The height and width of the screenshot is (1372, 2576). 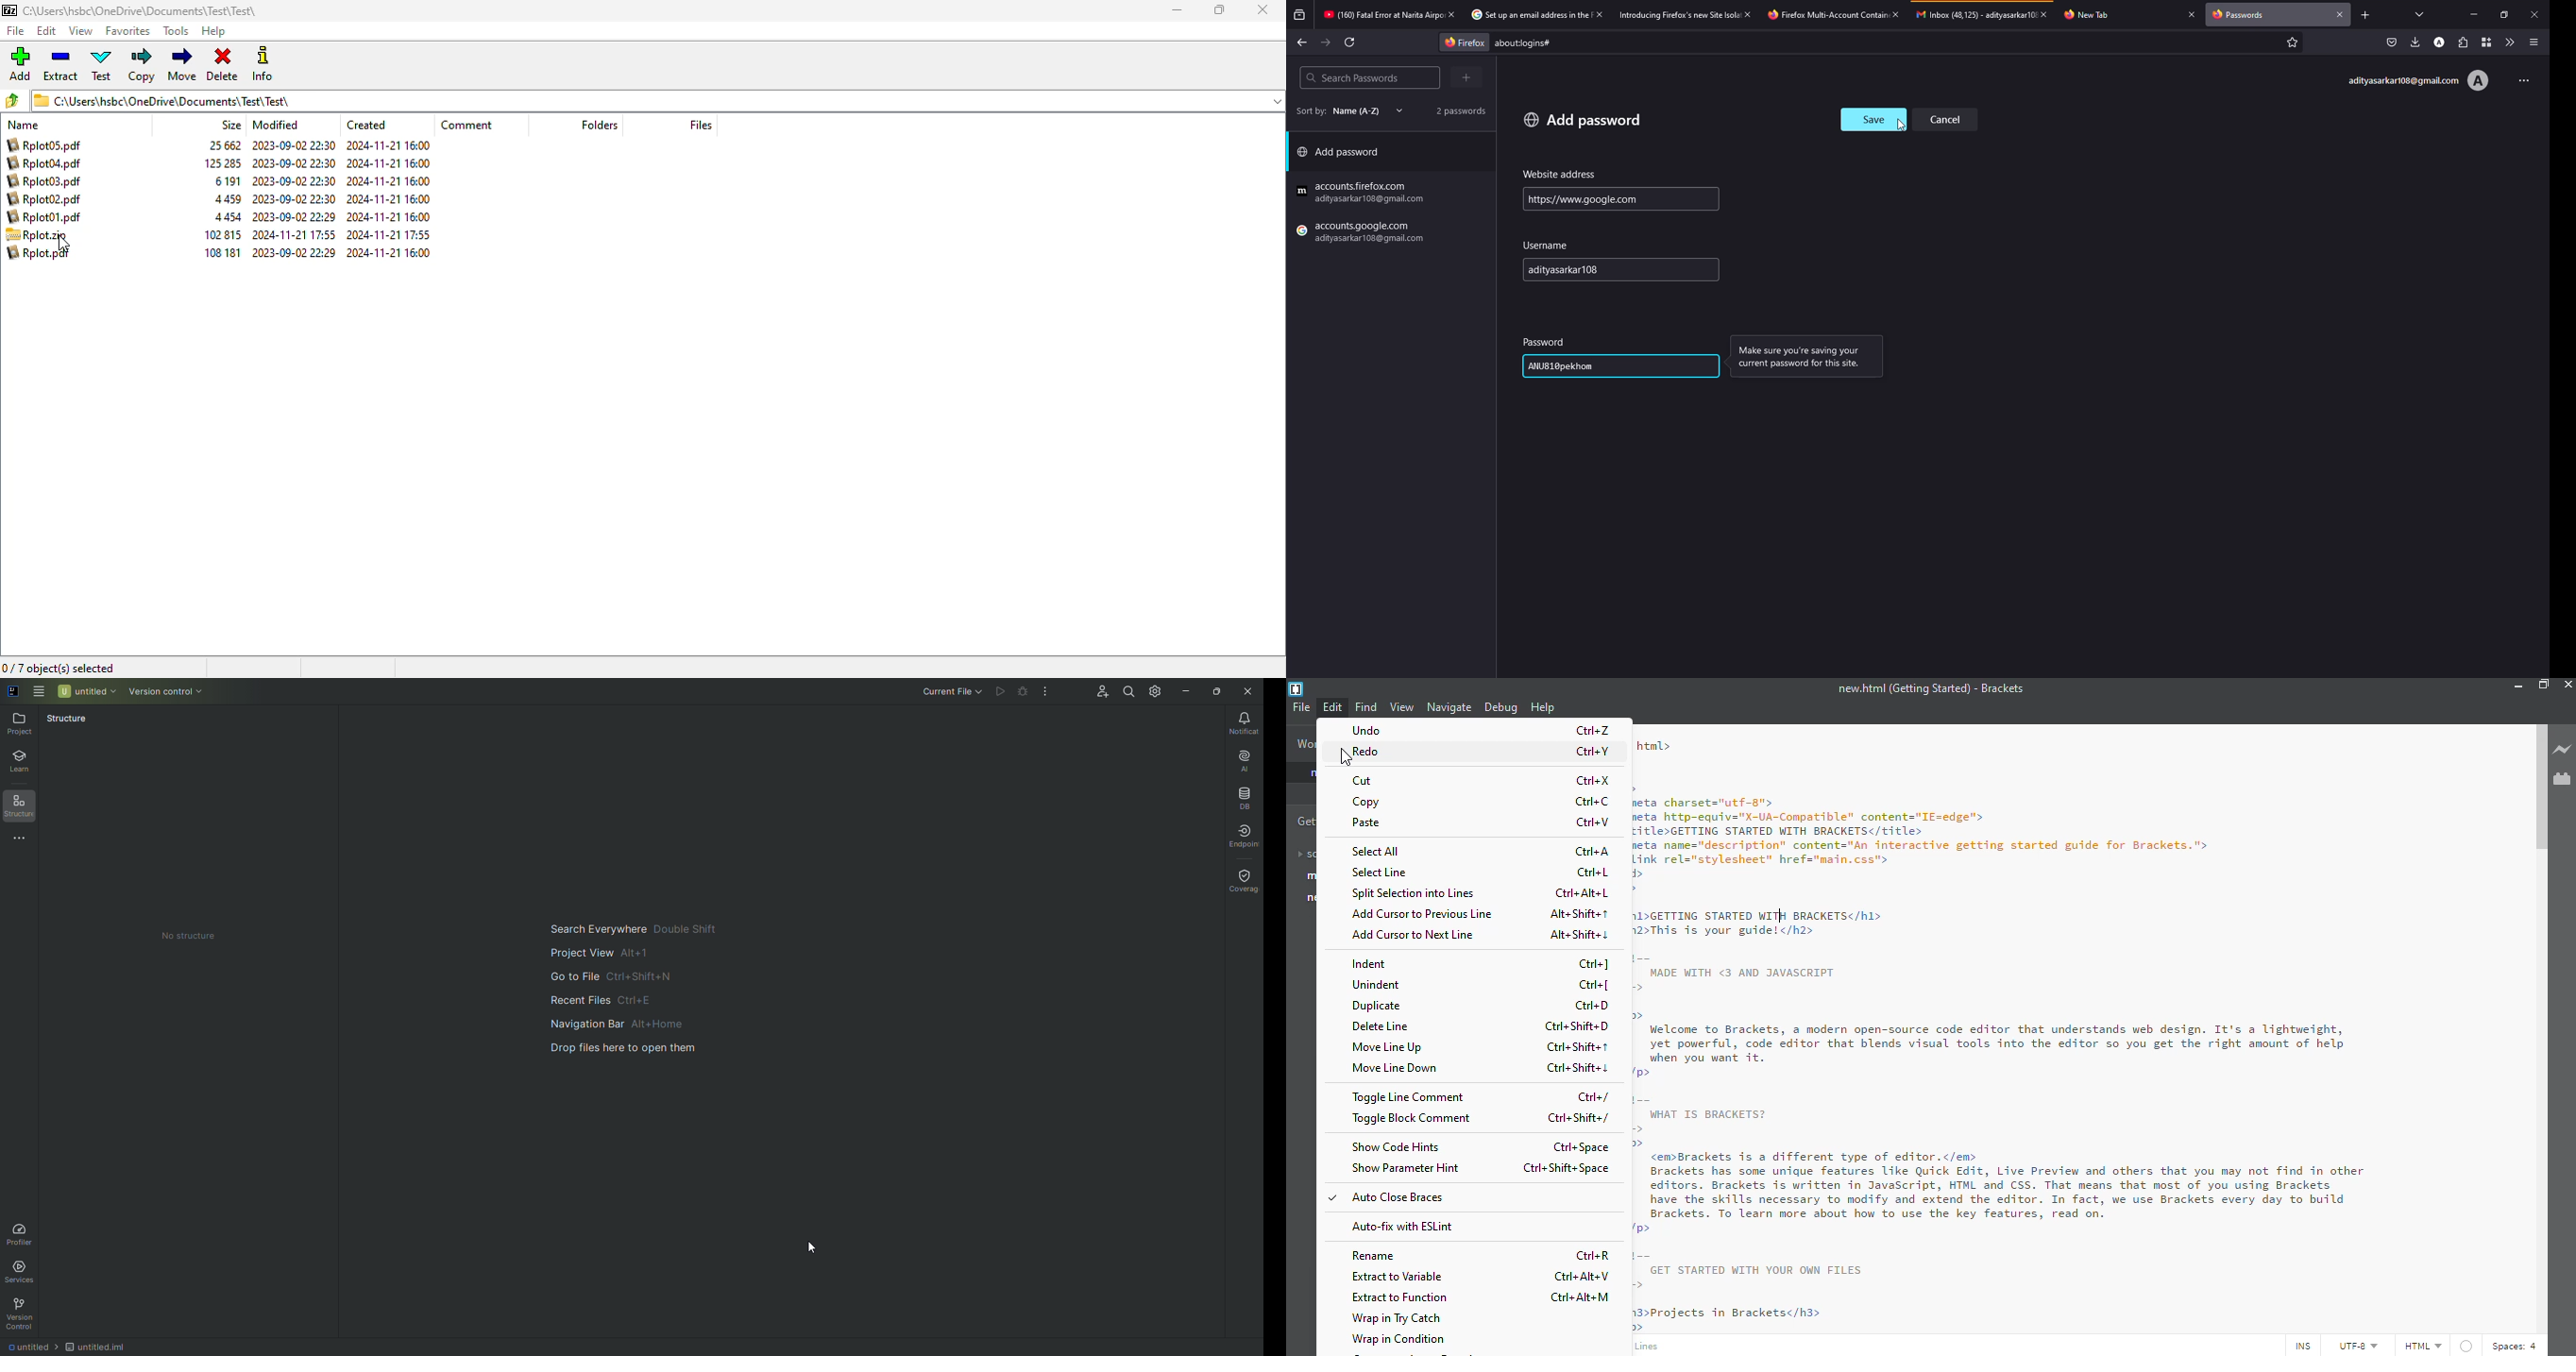 I want to click on password, so click(x=1545, y=341).